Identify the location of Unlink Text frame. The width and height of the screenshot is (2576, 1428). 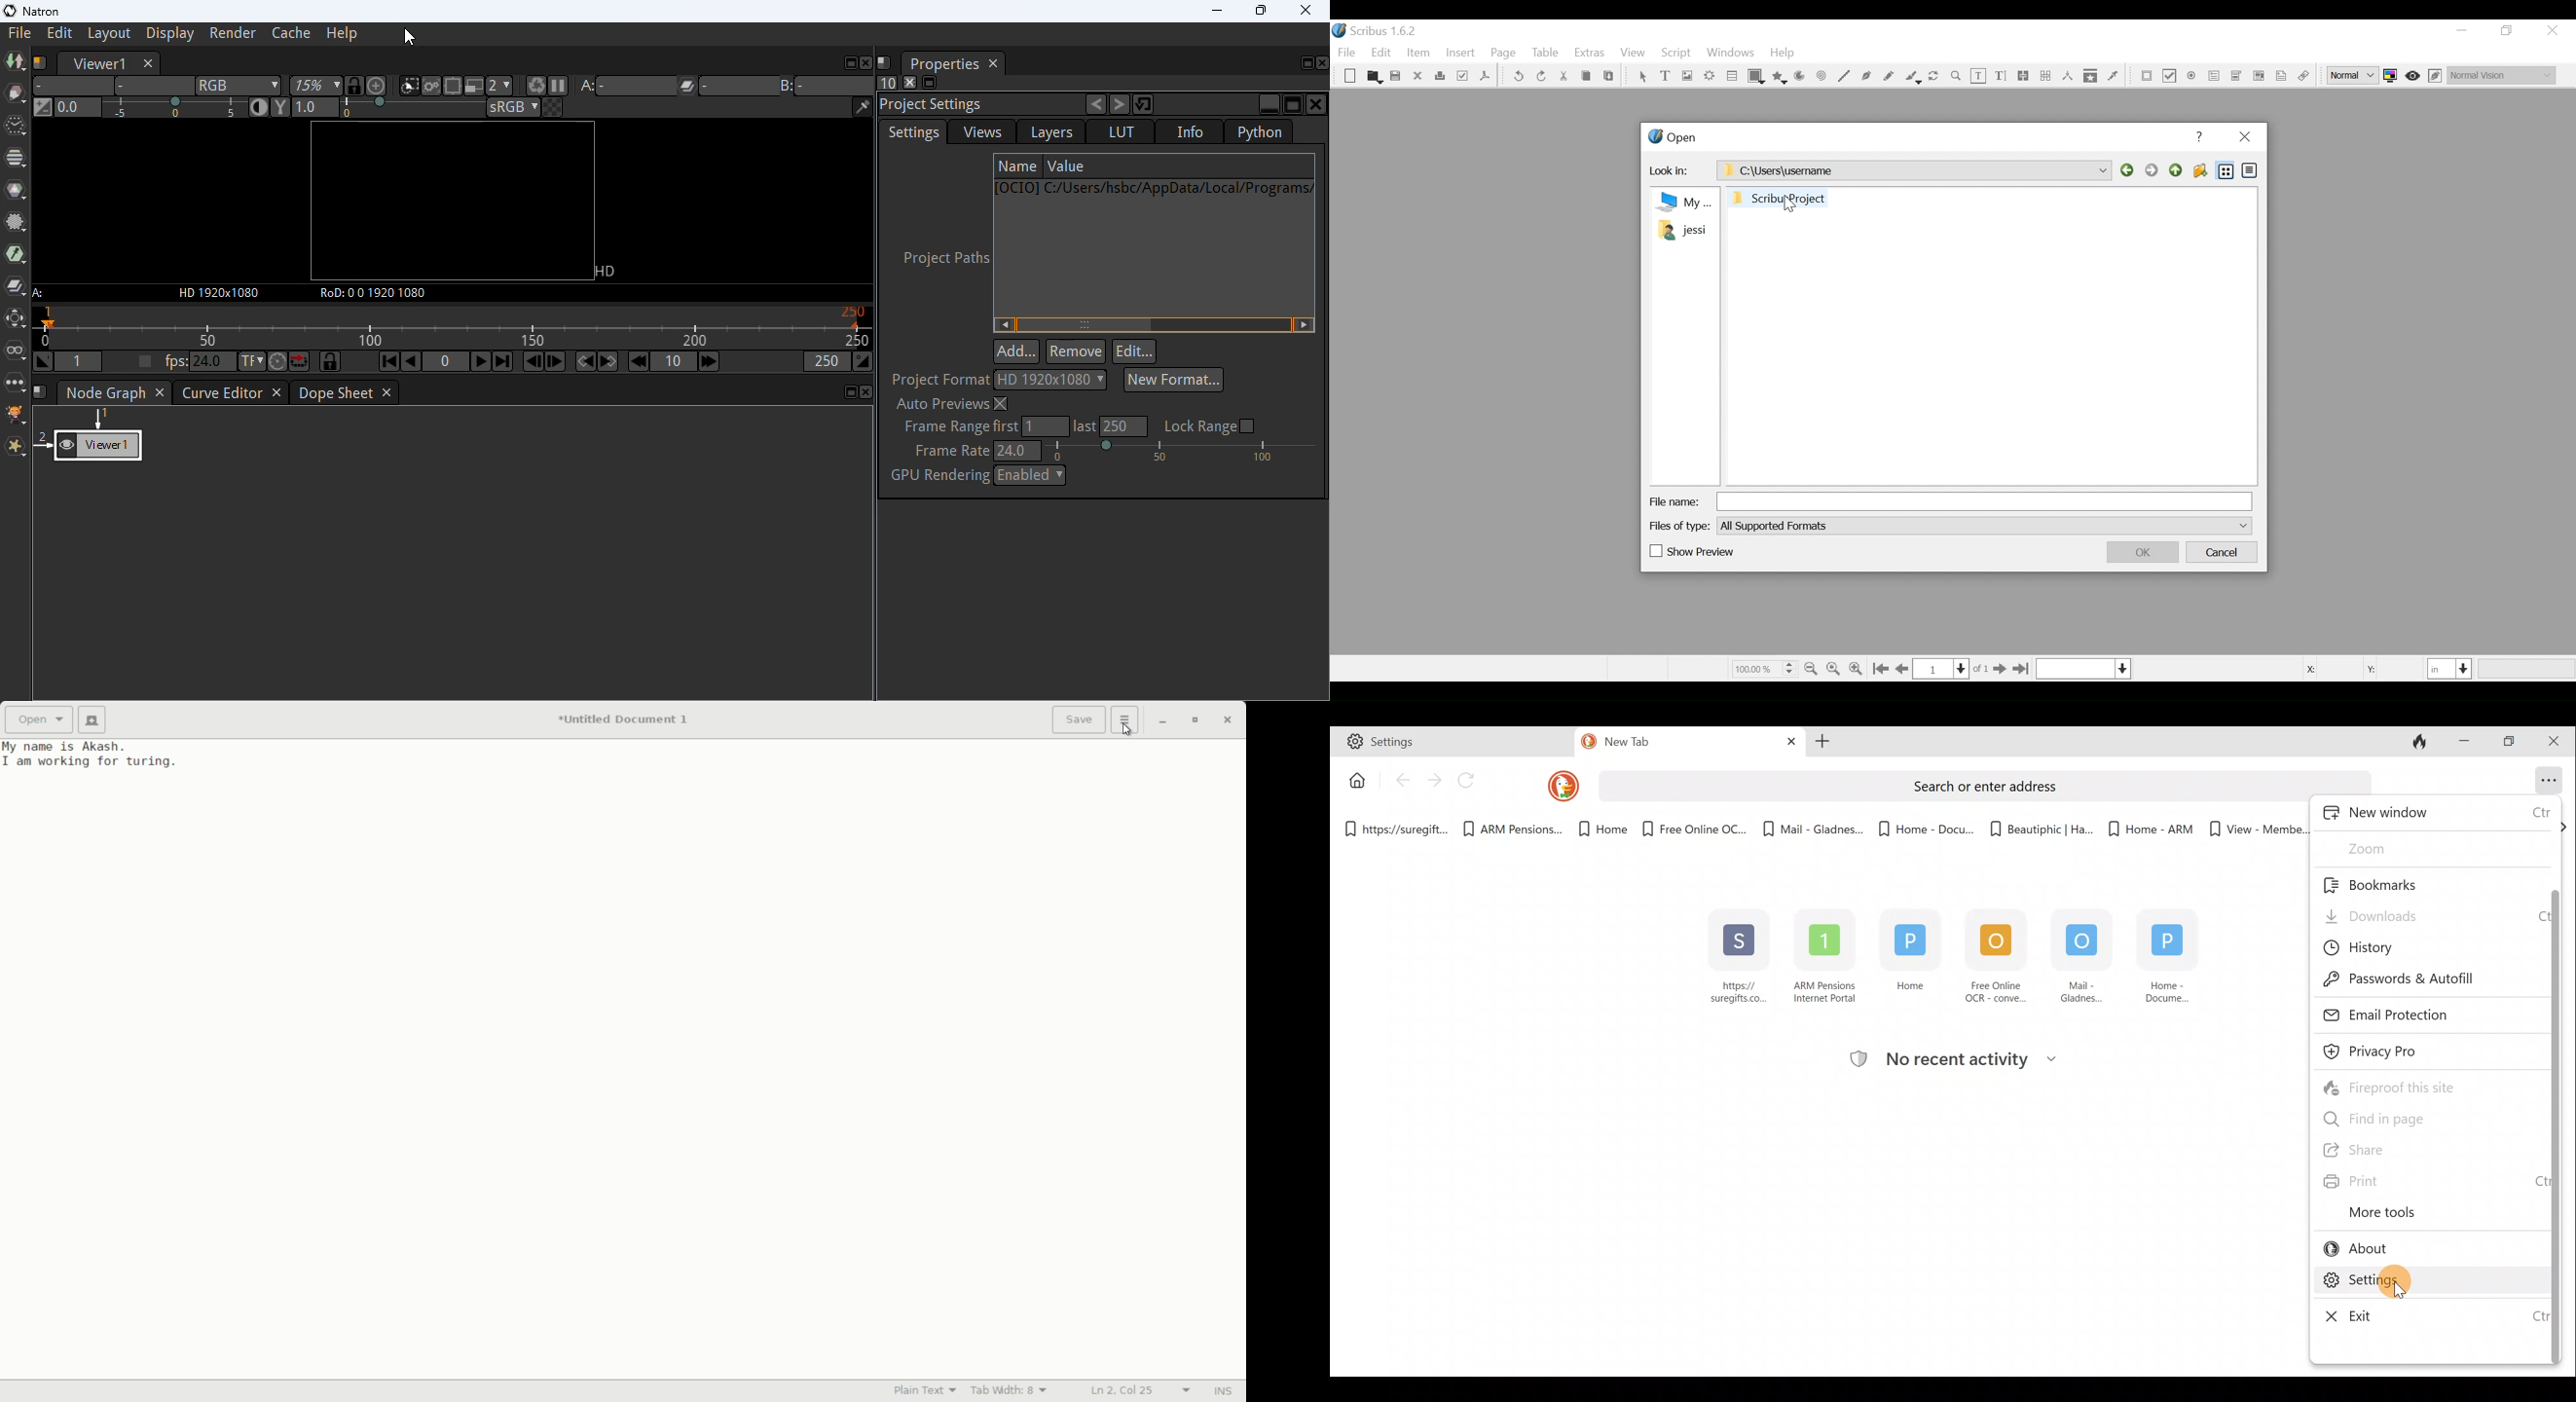
(2045, 76).